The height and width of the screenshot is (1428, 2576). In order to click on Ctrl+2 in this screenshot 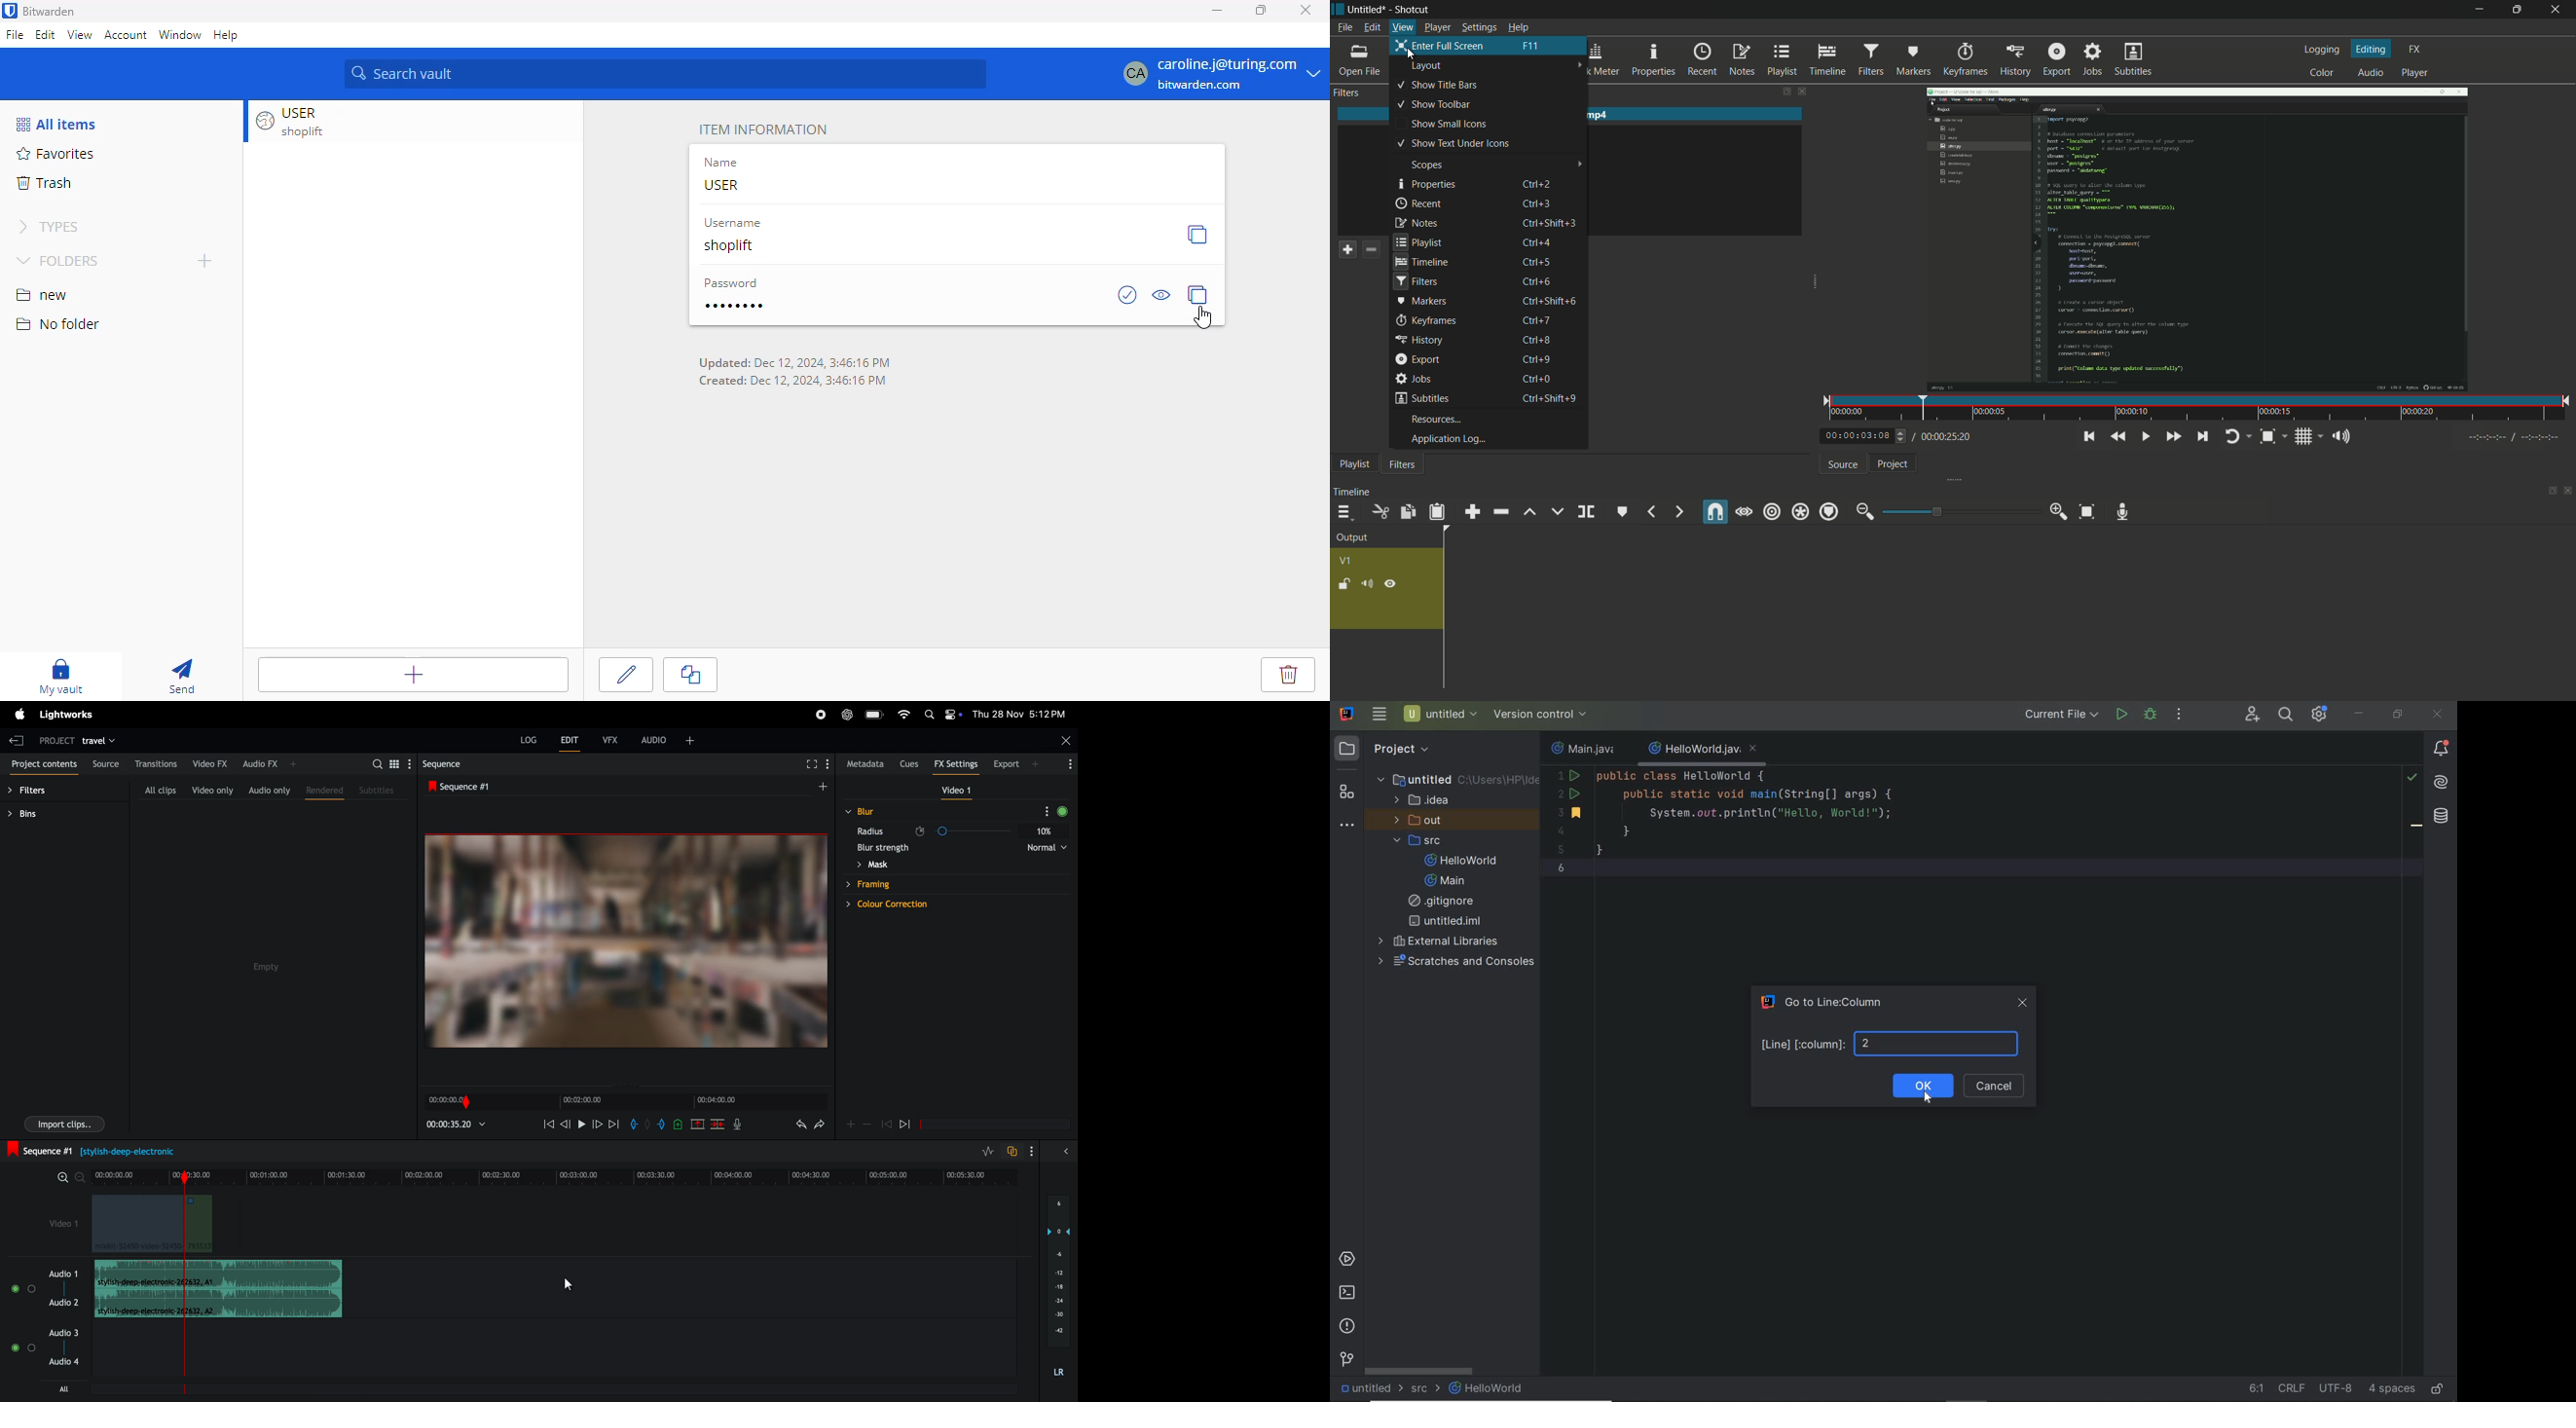, I will do `click(1537, 185)`.